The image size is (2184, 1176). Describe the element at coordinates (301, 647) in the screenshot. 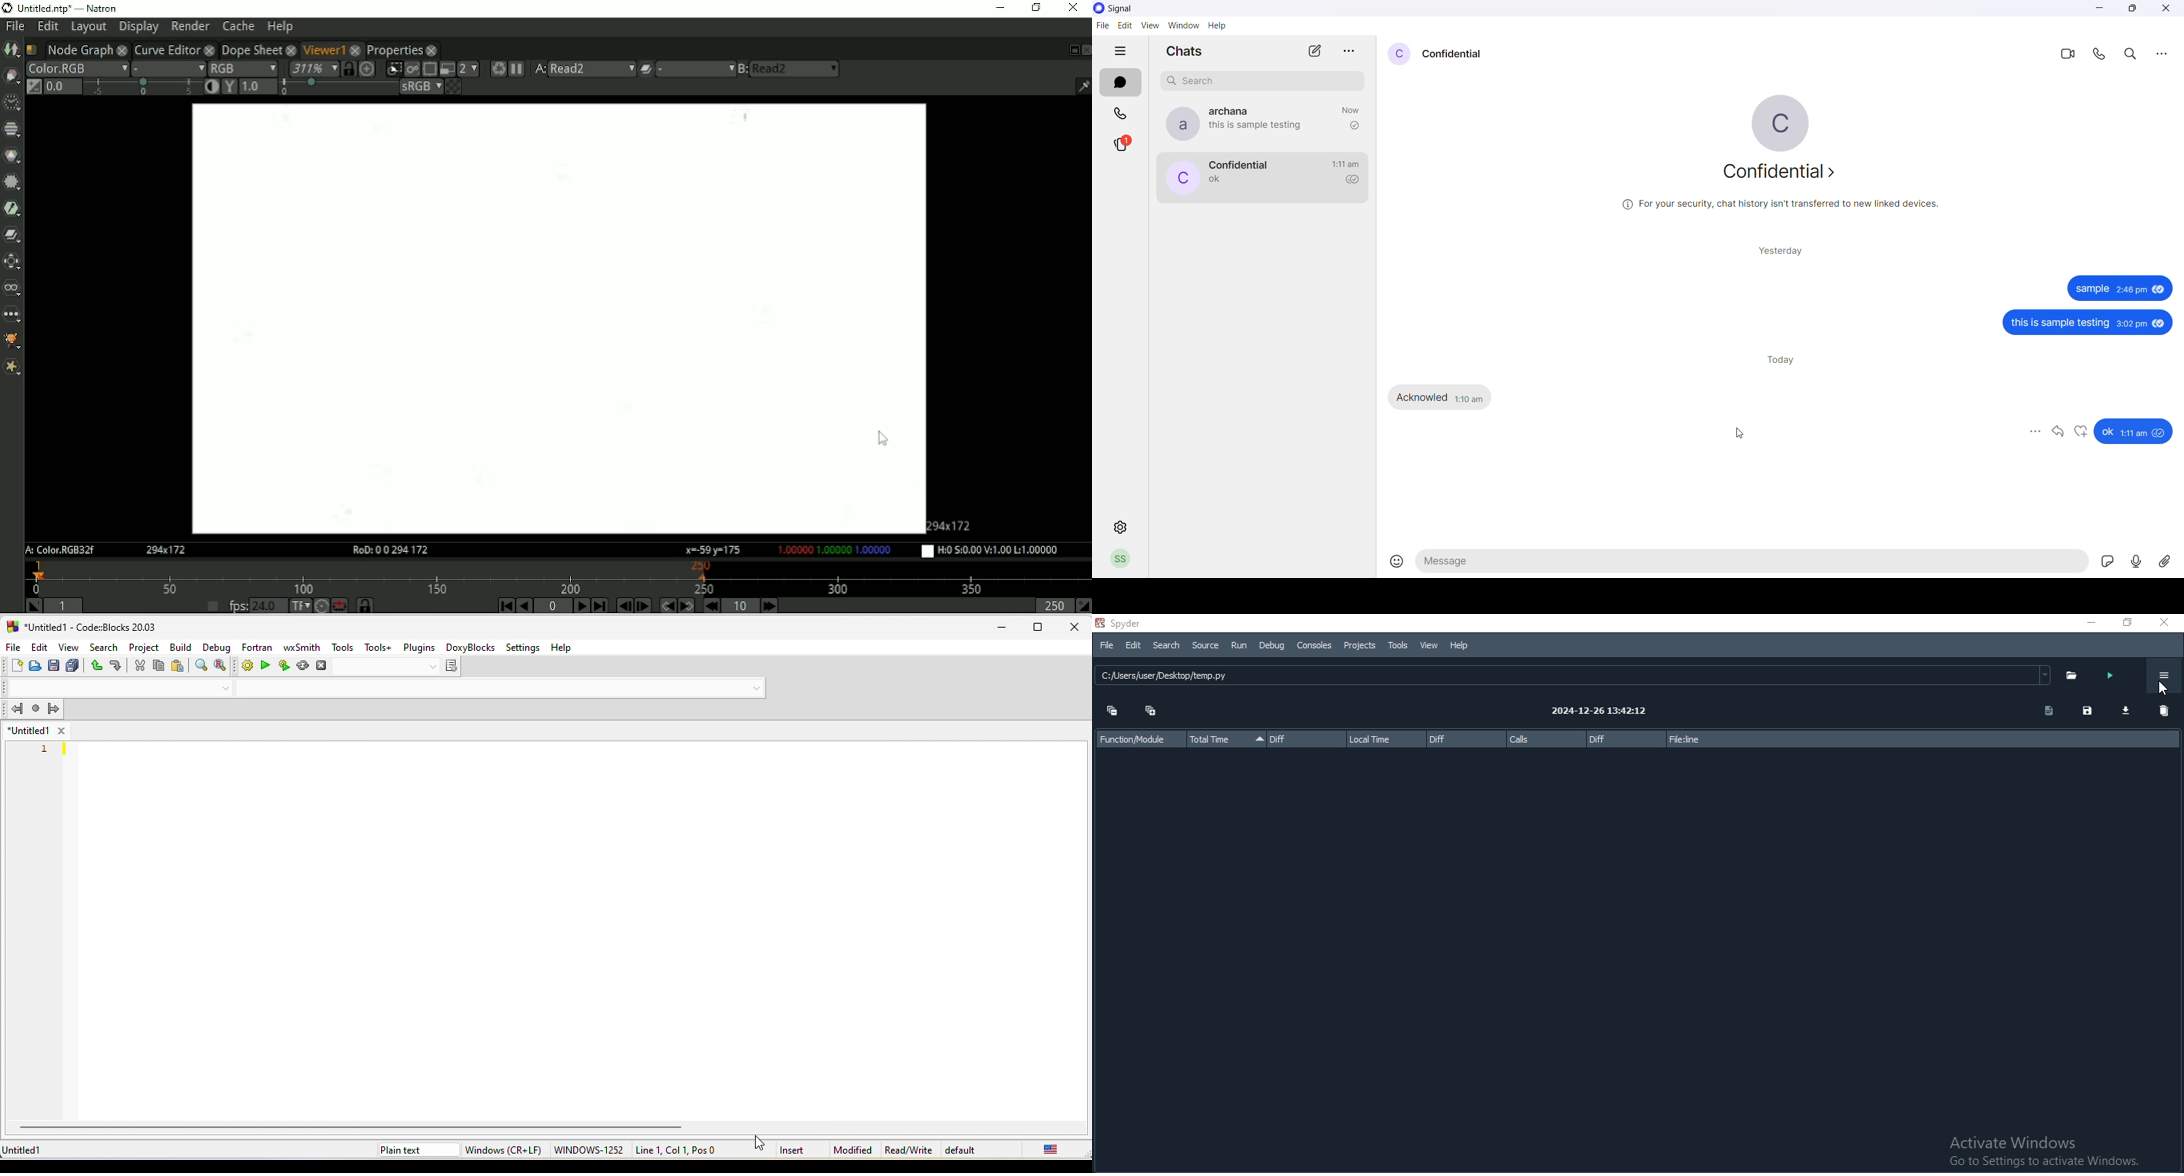

I see `wxsmith` at that location.